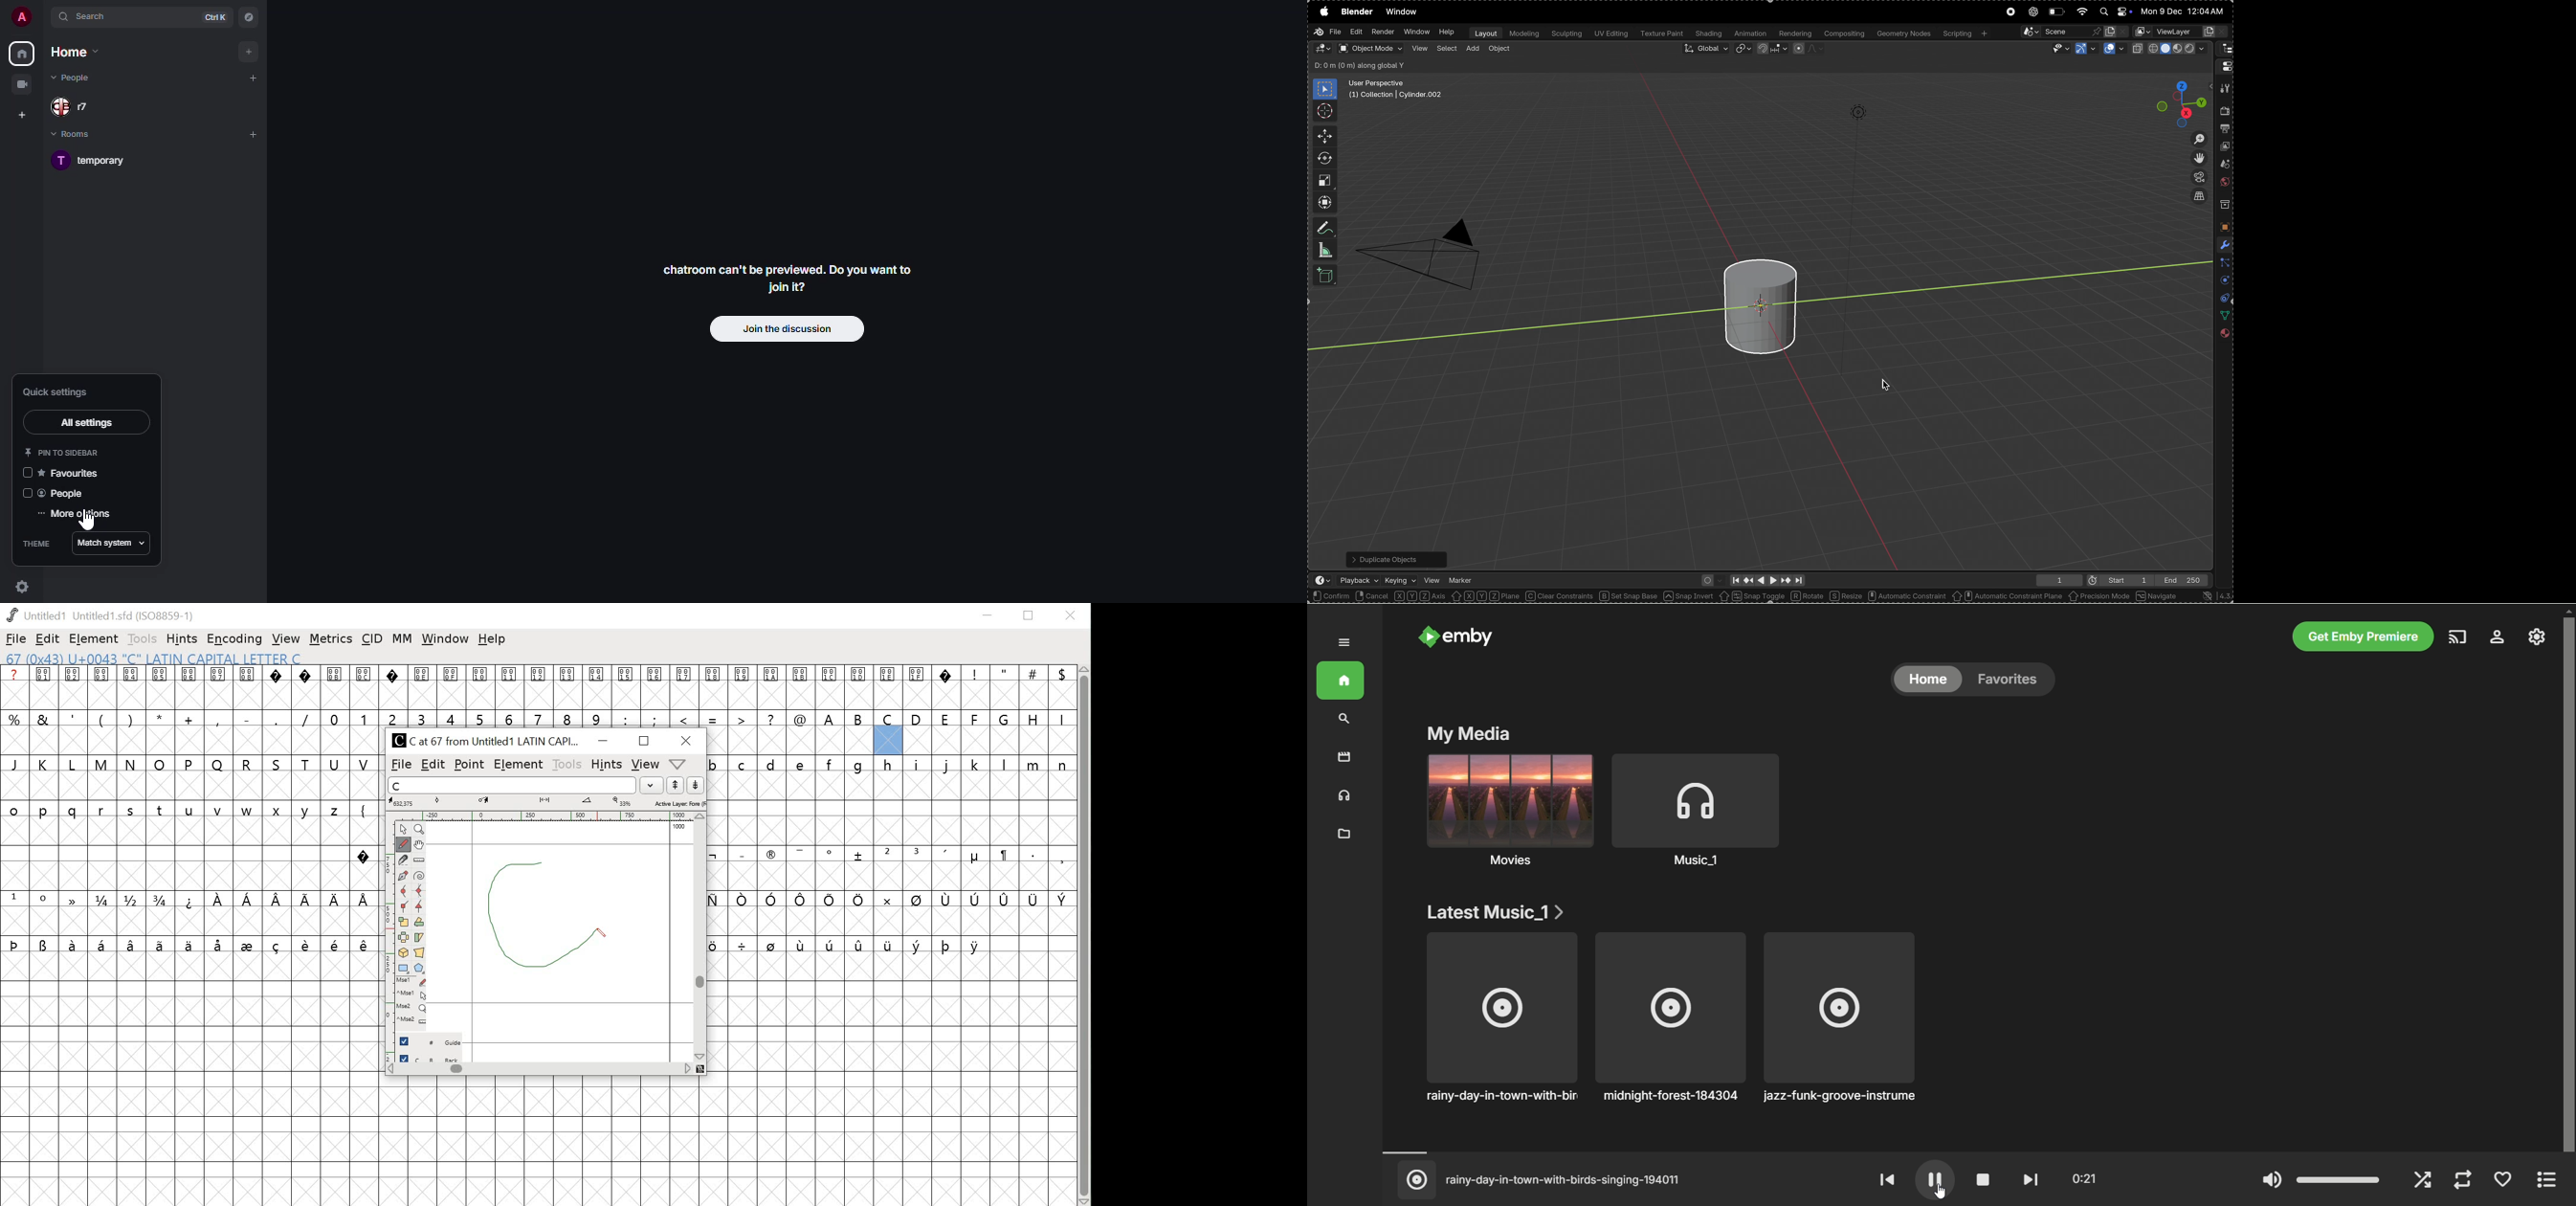 The width and height of the screenshot is (2576, 1232). What do you see at coordinates (554, 911) in the screenshot?
I see `drawing glyph letter c` at bounding box center [554, 911].